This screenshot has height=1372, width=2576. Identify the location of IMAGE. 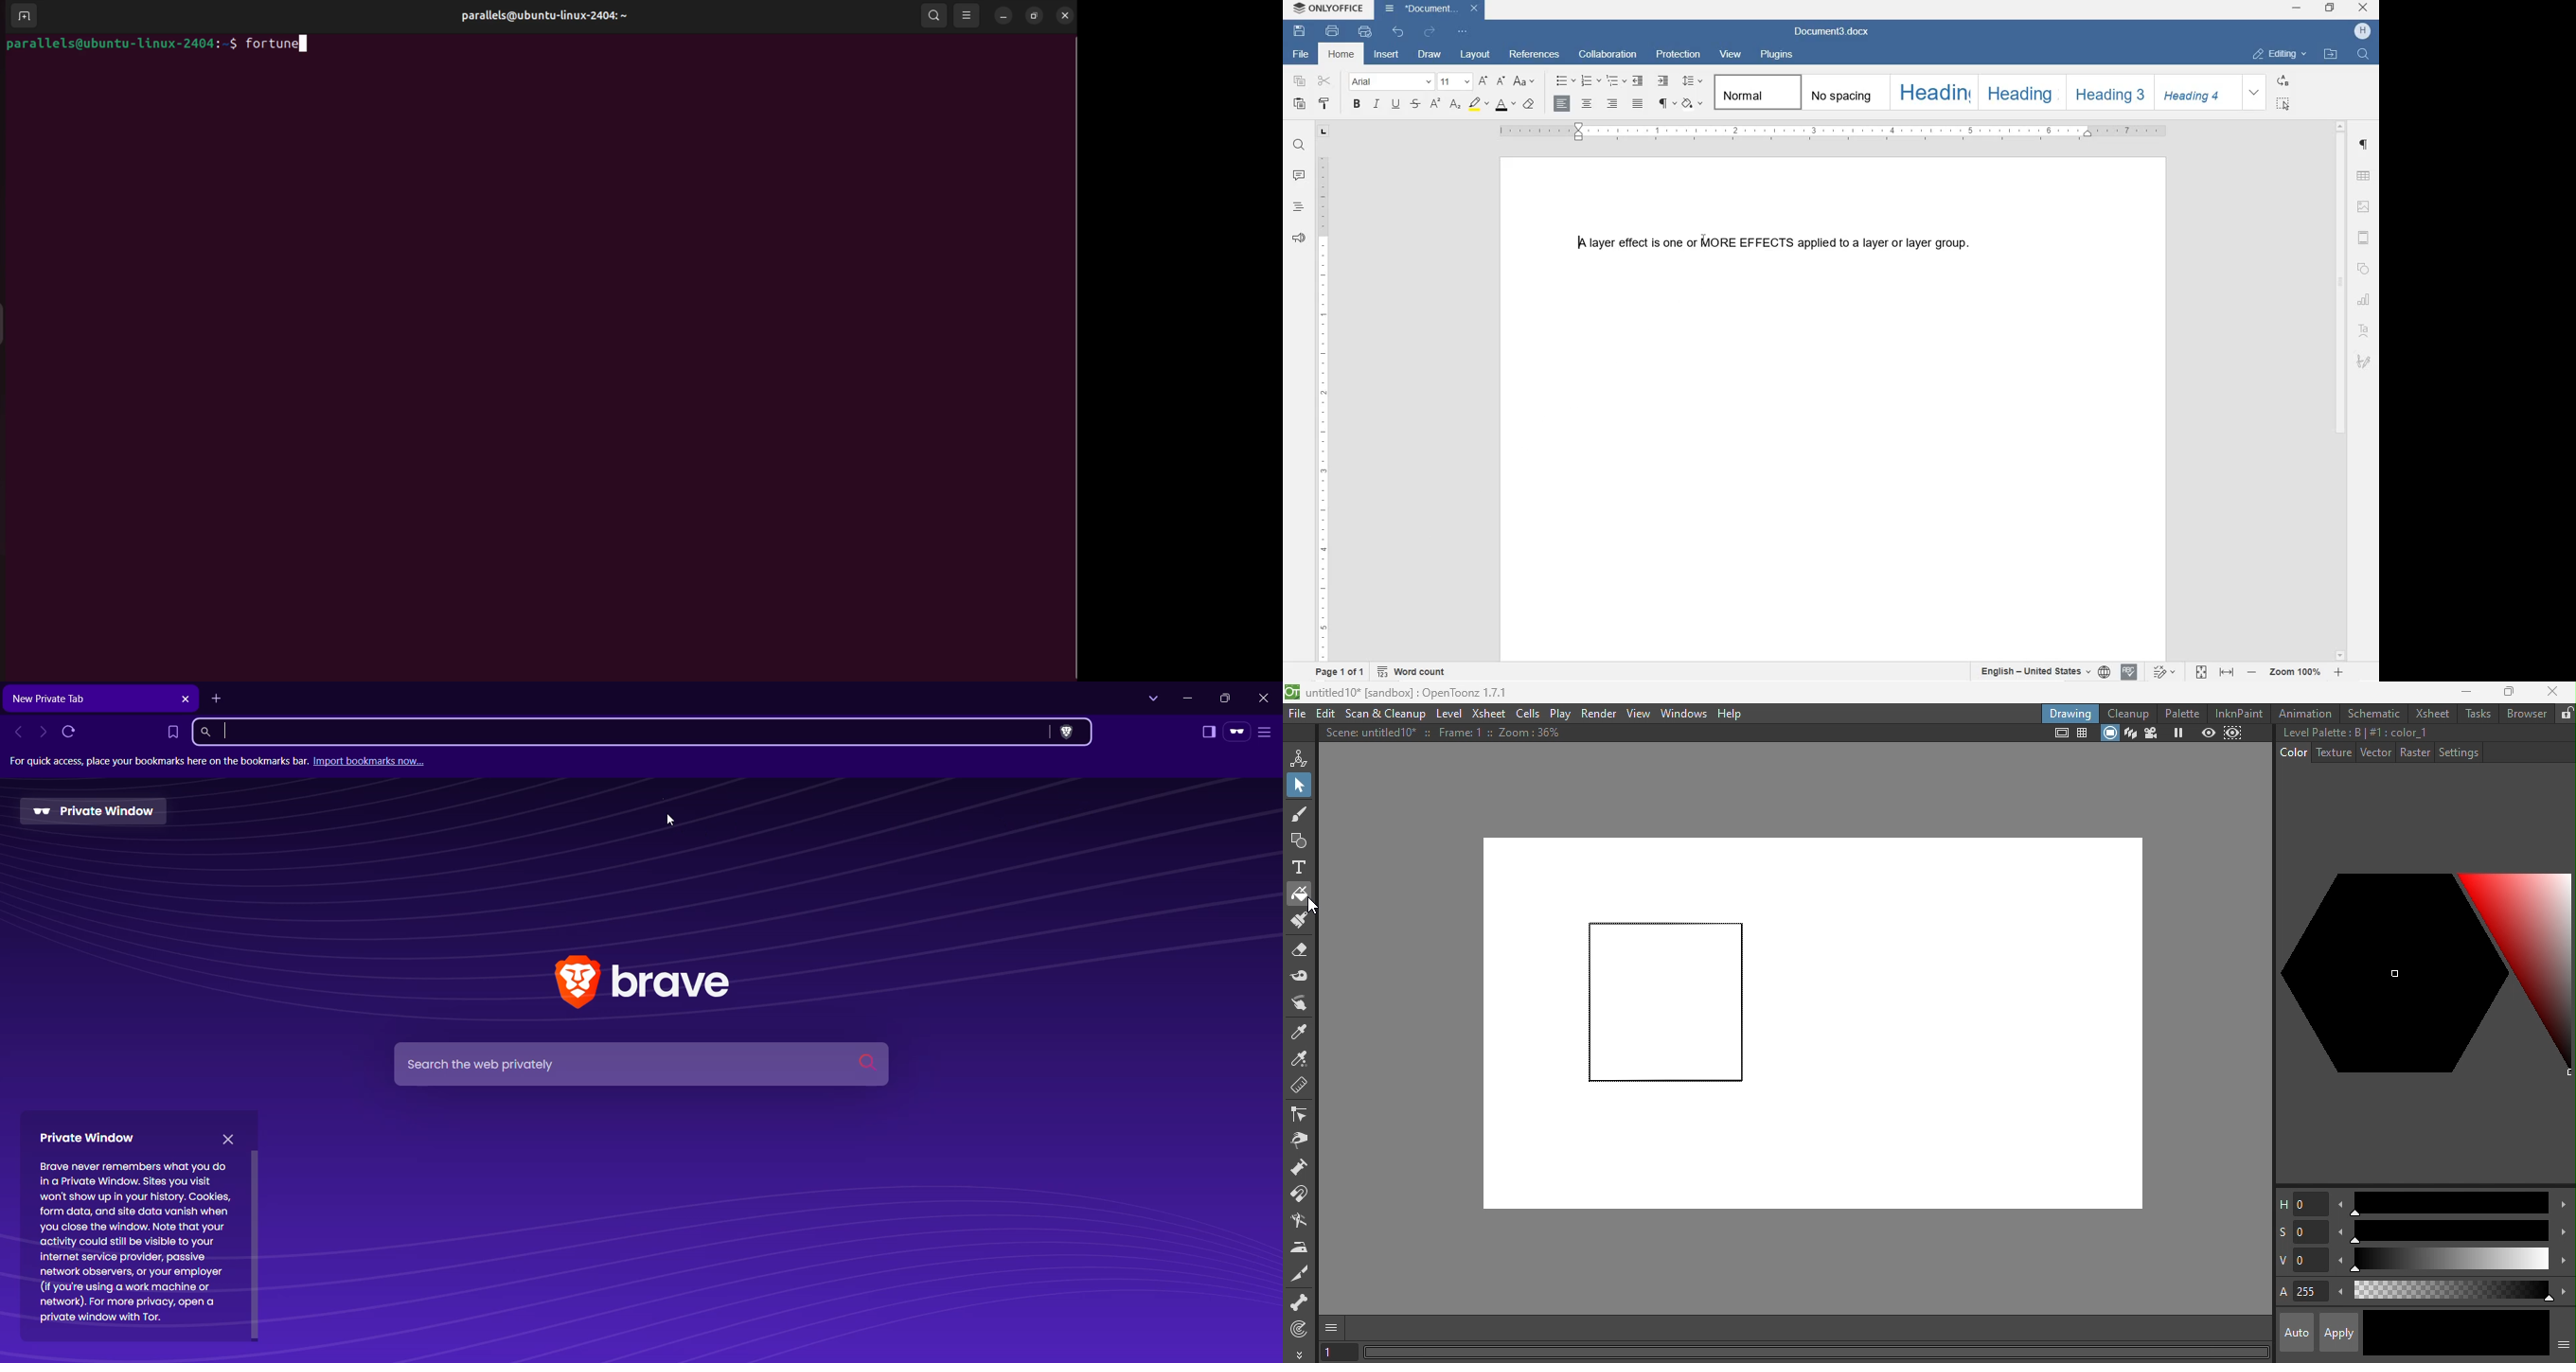
(2367, 207).